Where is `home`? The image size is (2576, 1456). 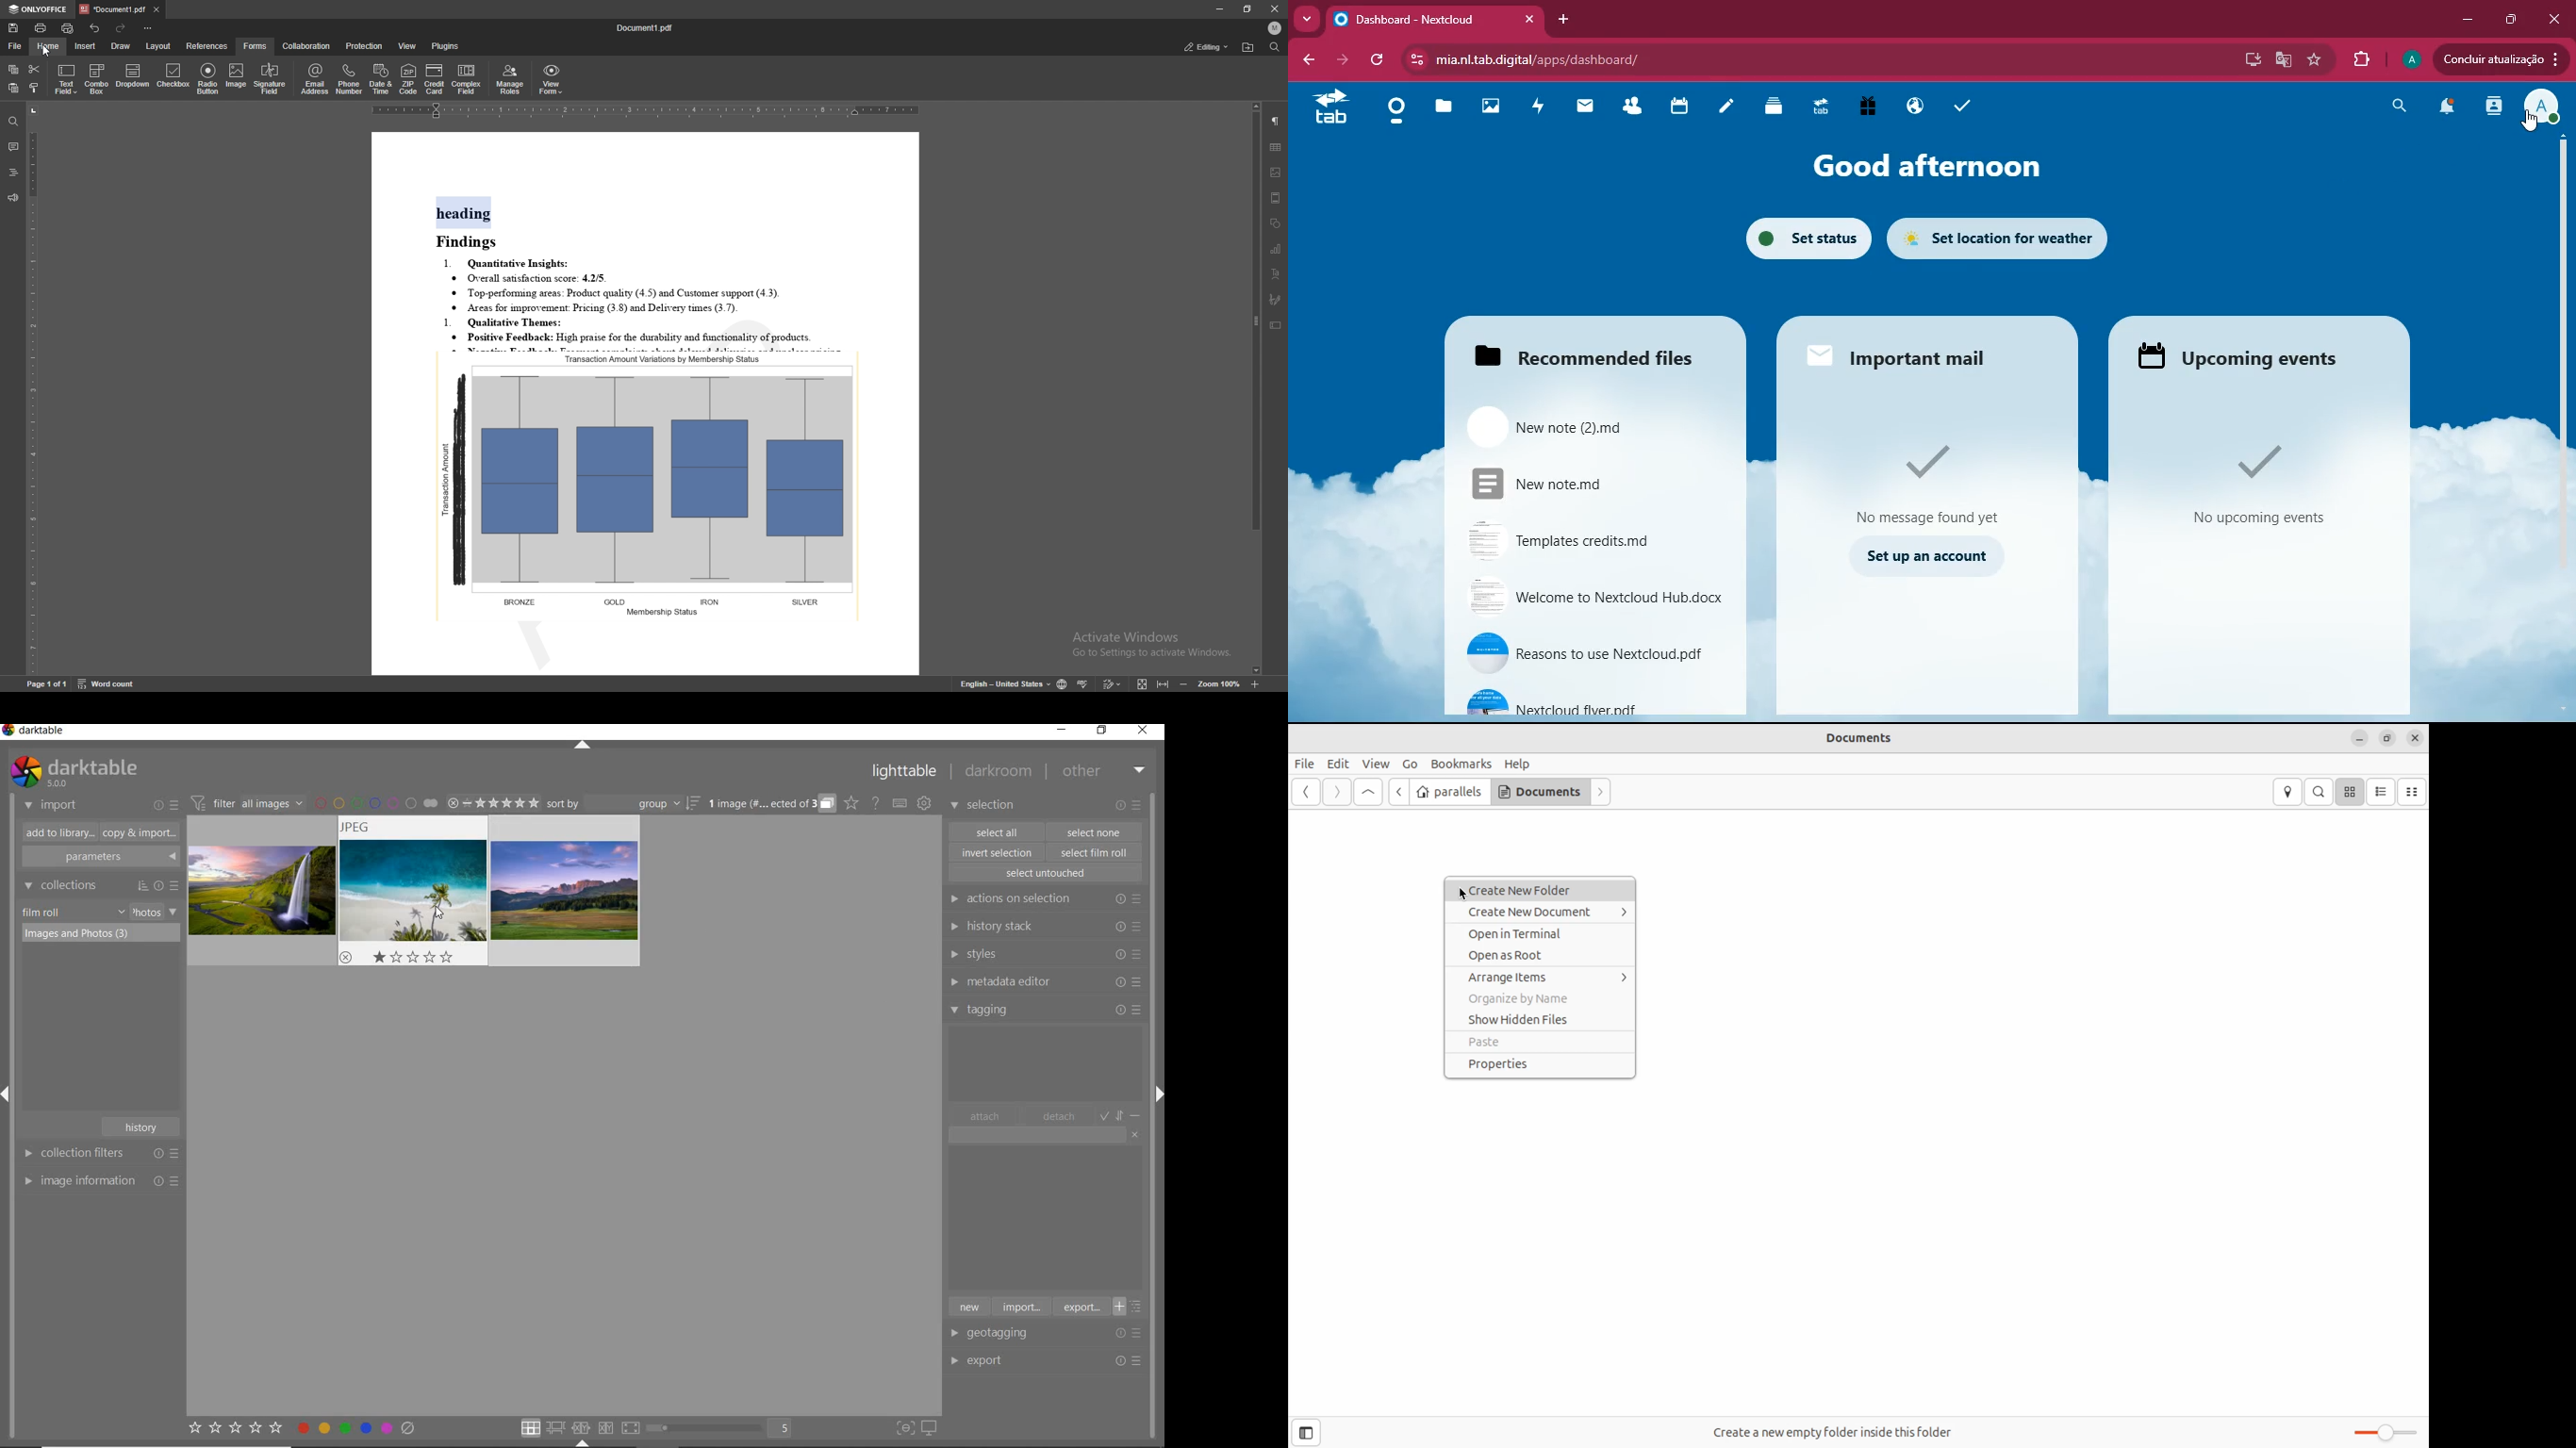
home is located at coordinates (49, 46).